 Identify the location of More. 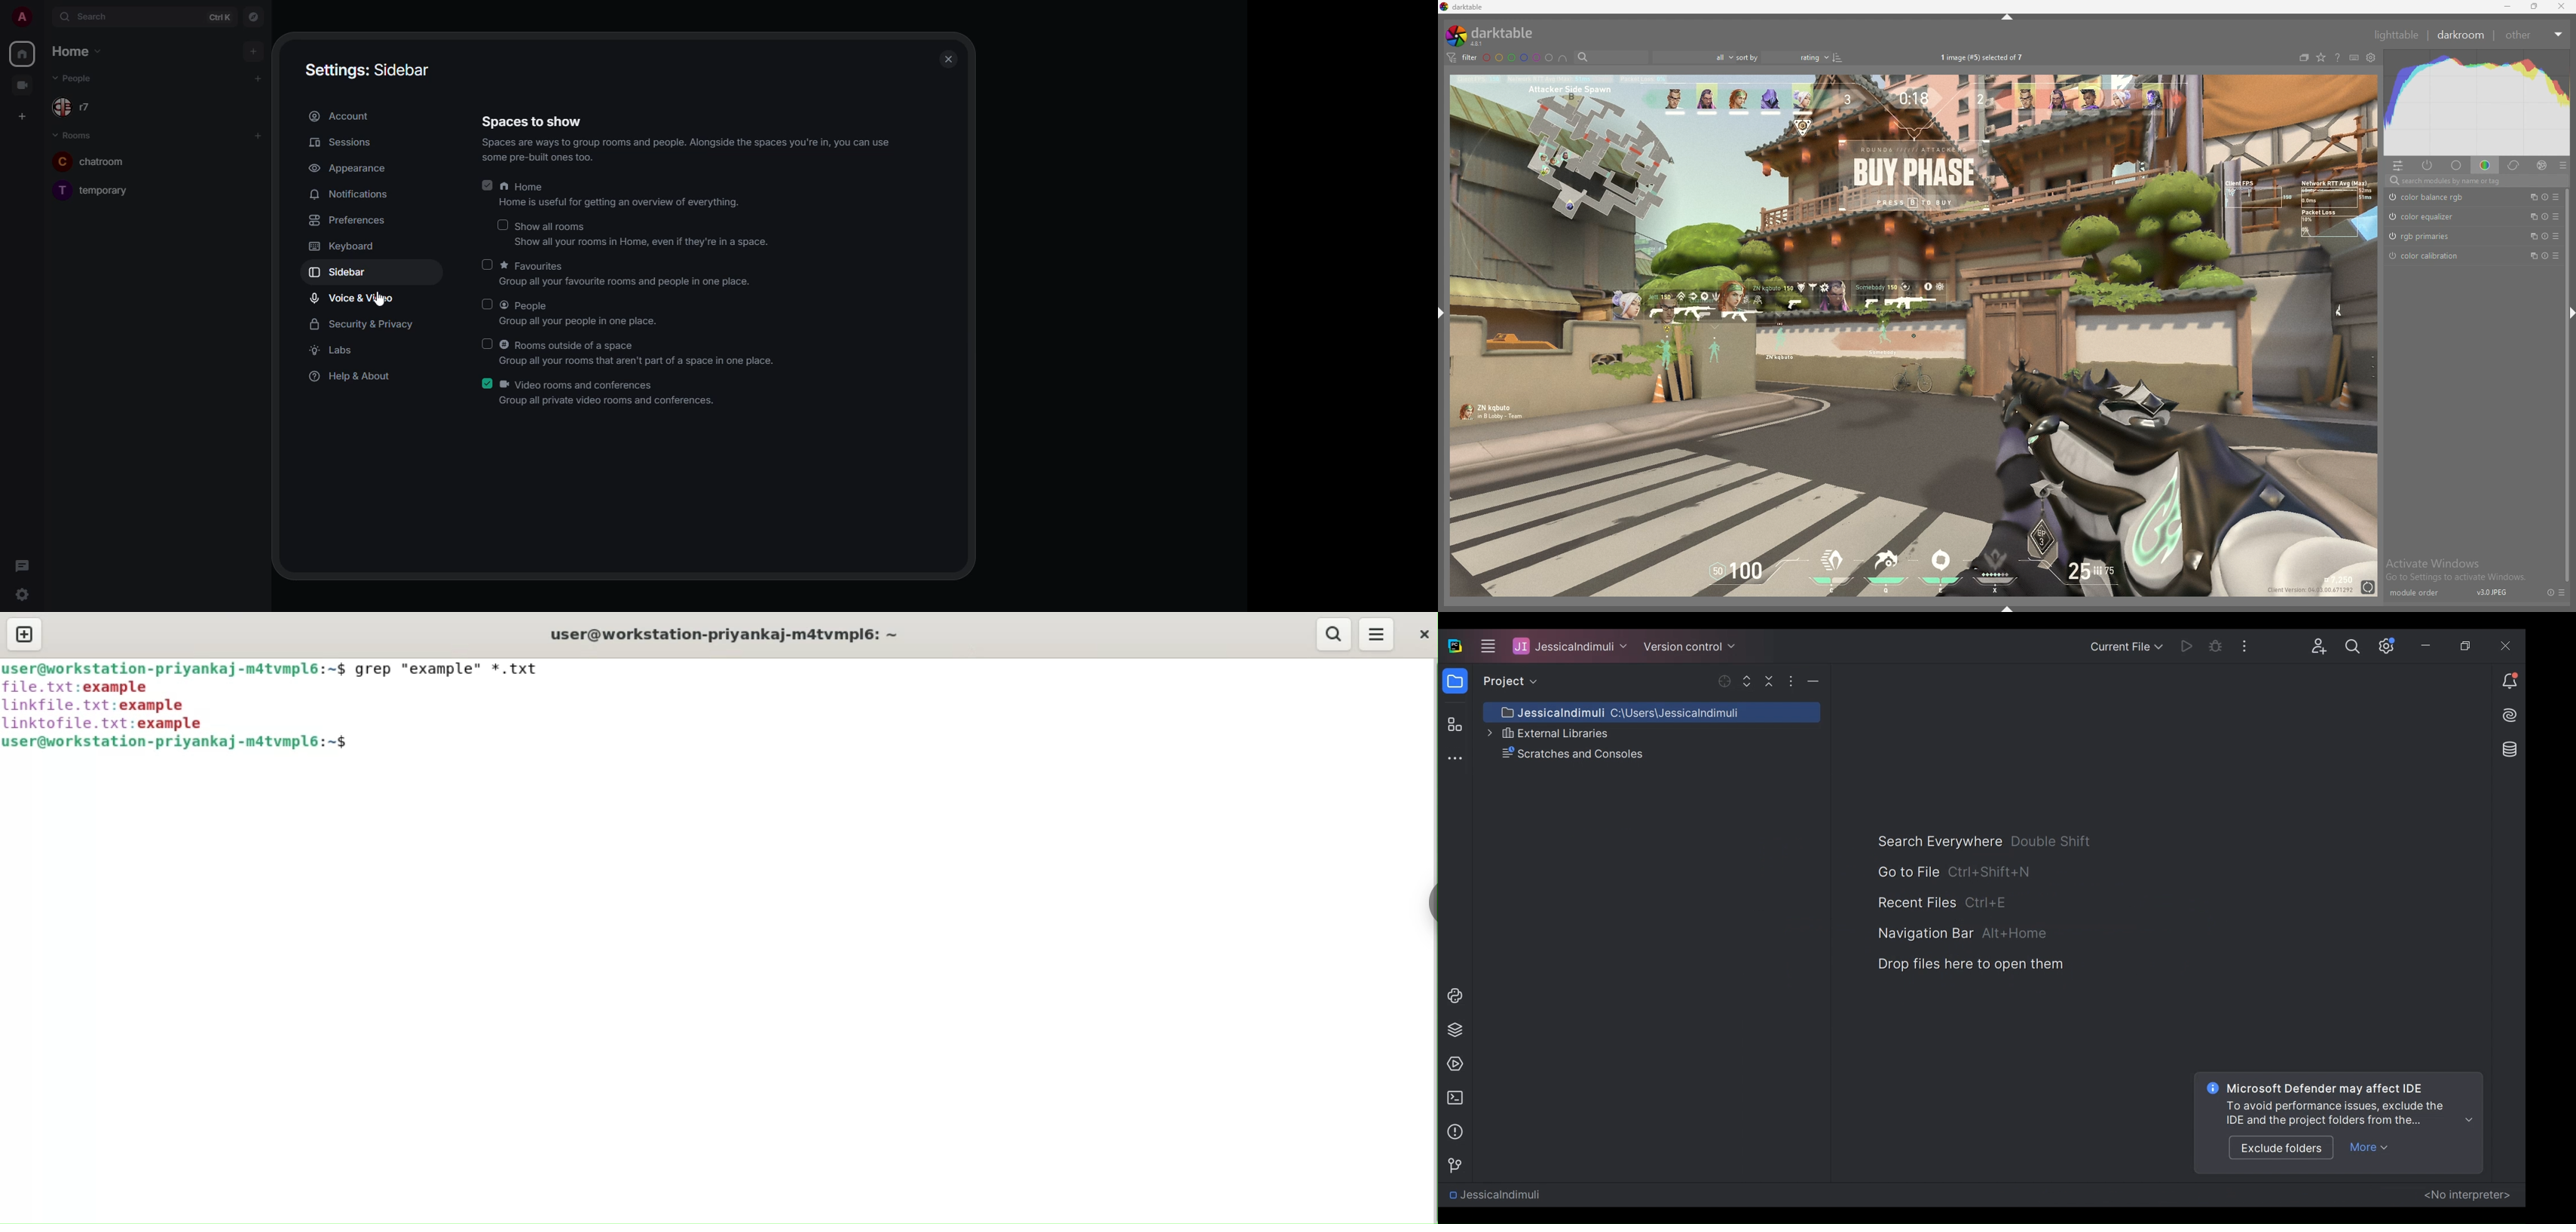
(2245, 647).